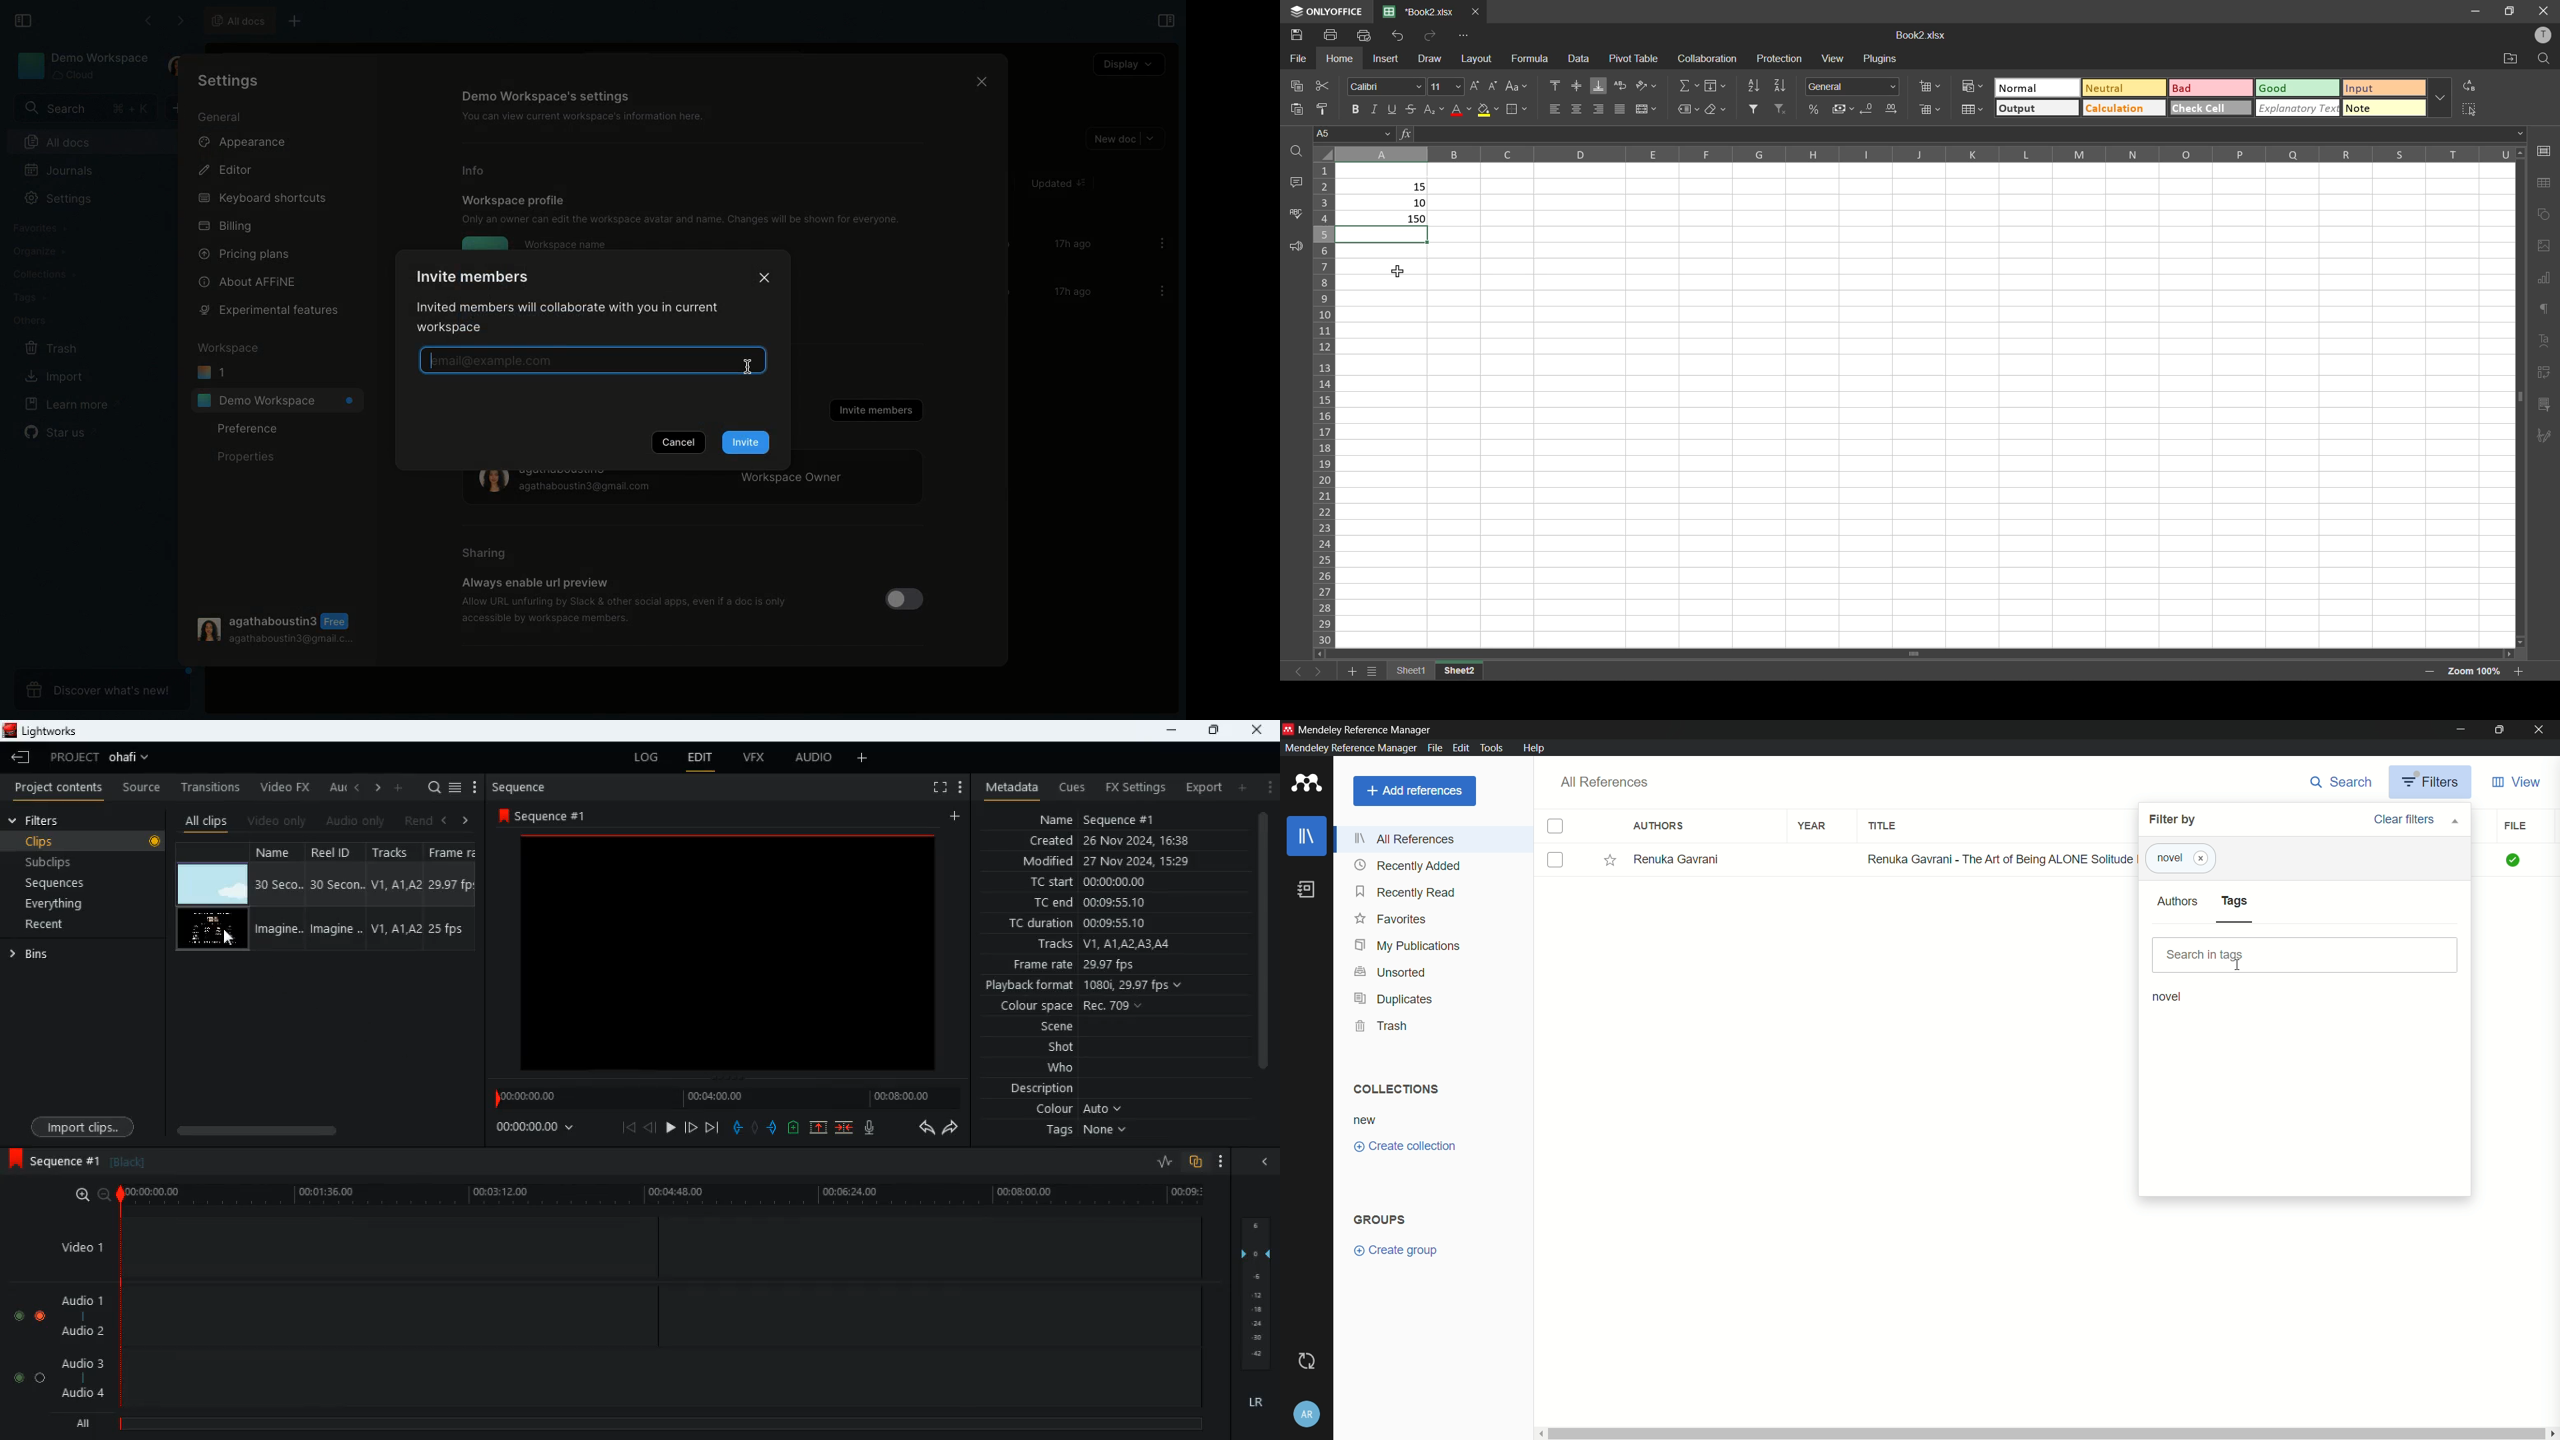  What do you see at coordinates (1843, 109) in the screenshot?
I see `accounting` at bounding box center [1843, 109].